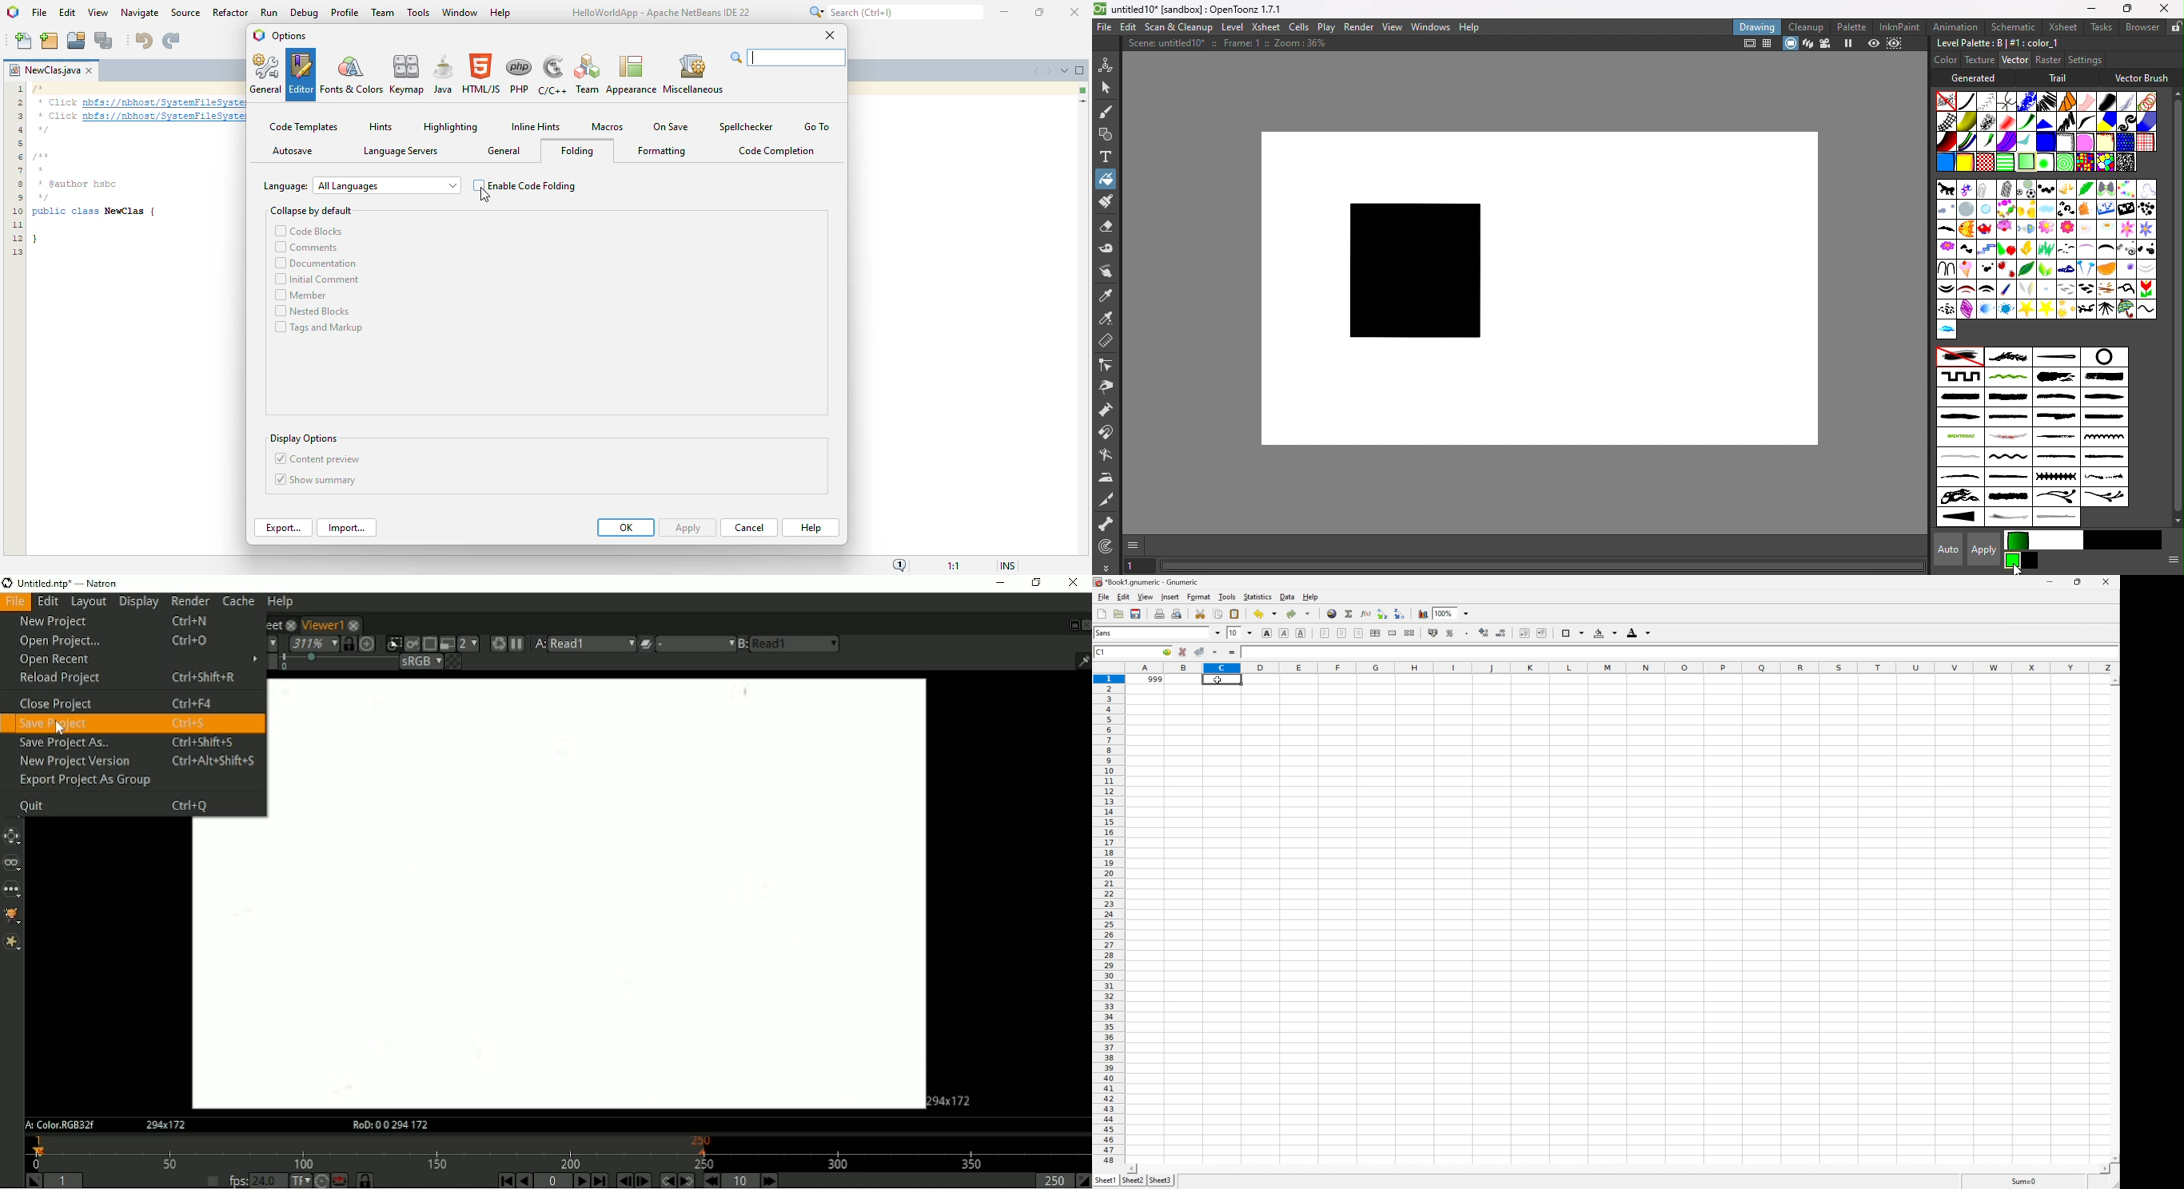  Describe the element at coordinates (1063, 70) in the screenshot. I see `show opened documents list` at that location.